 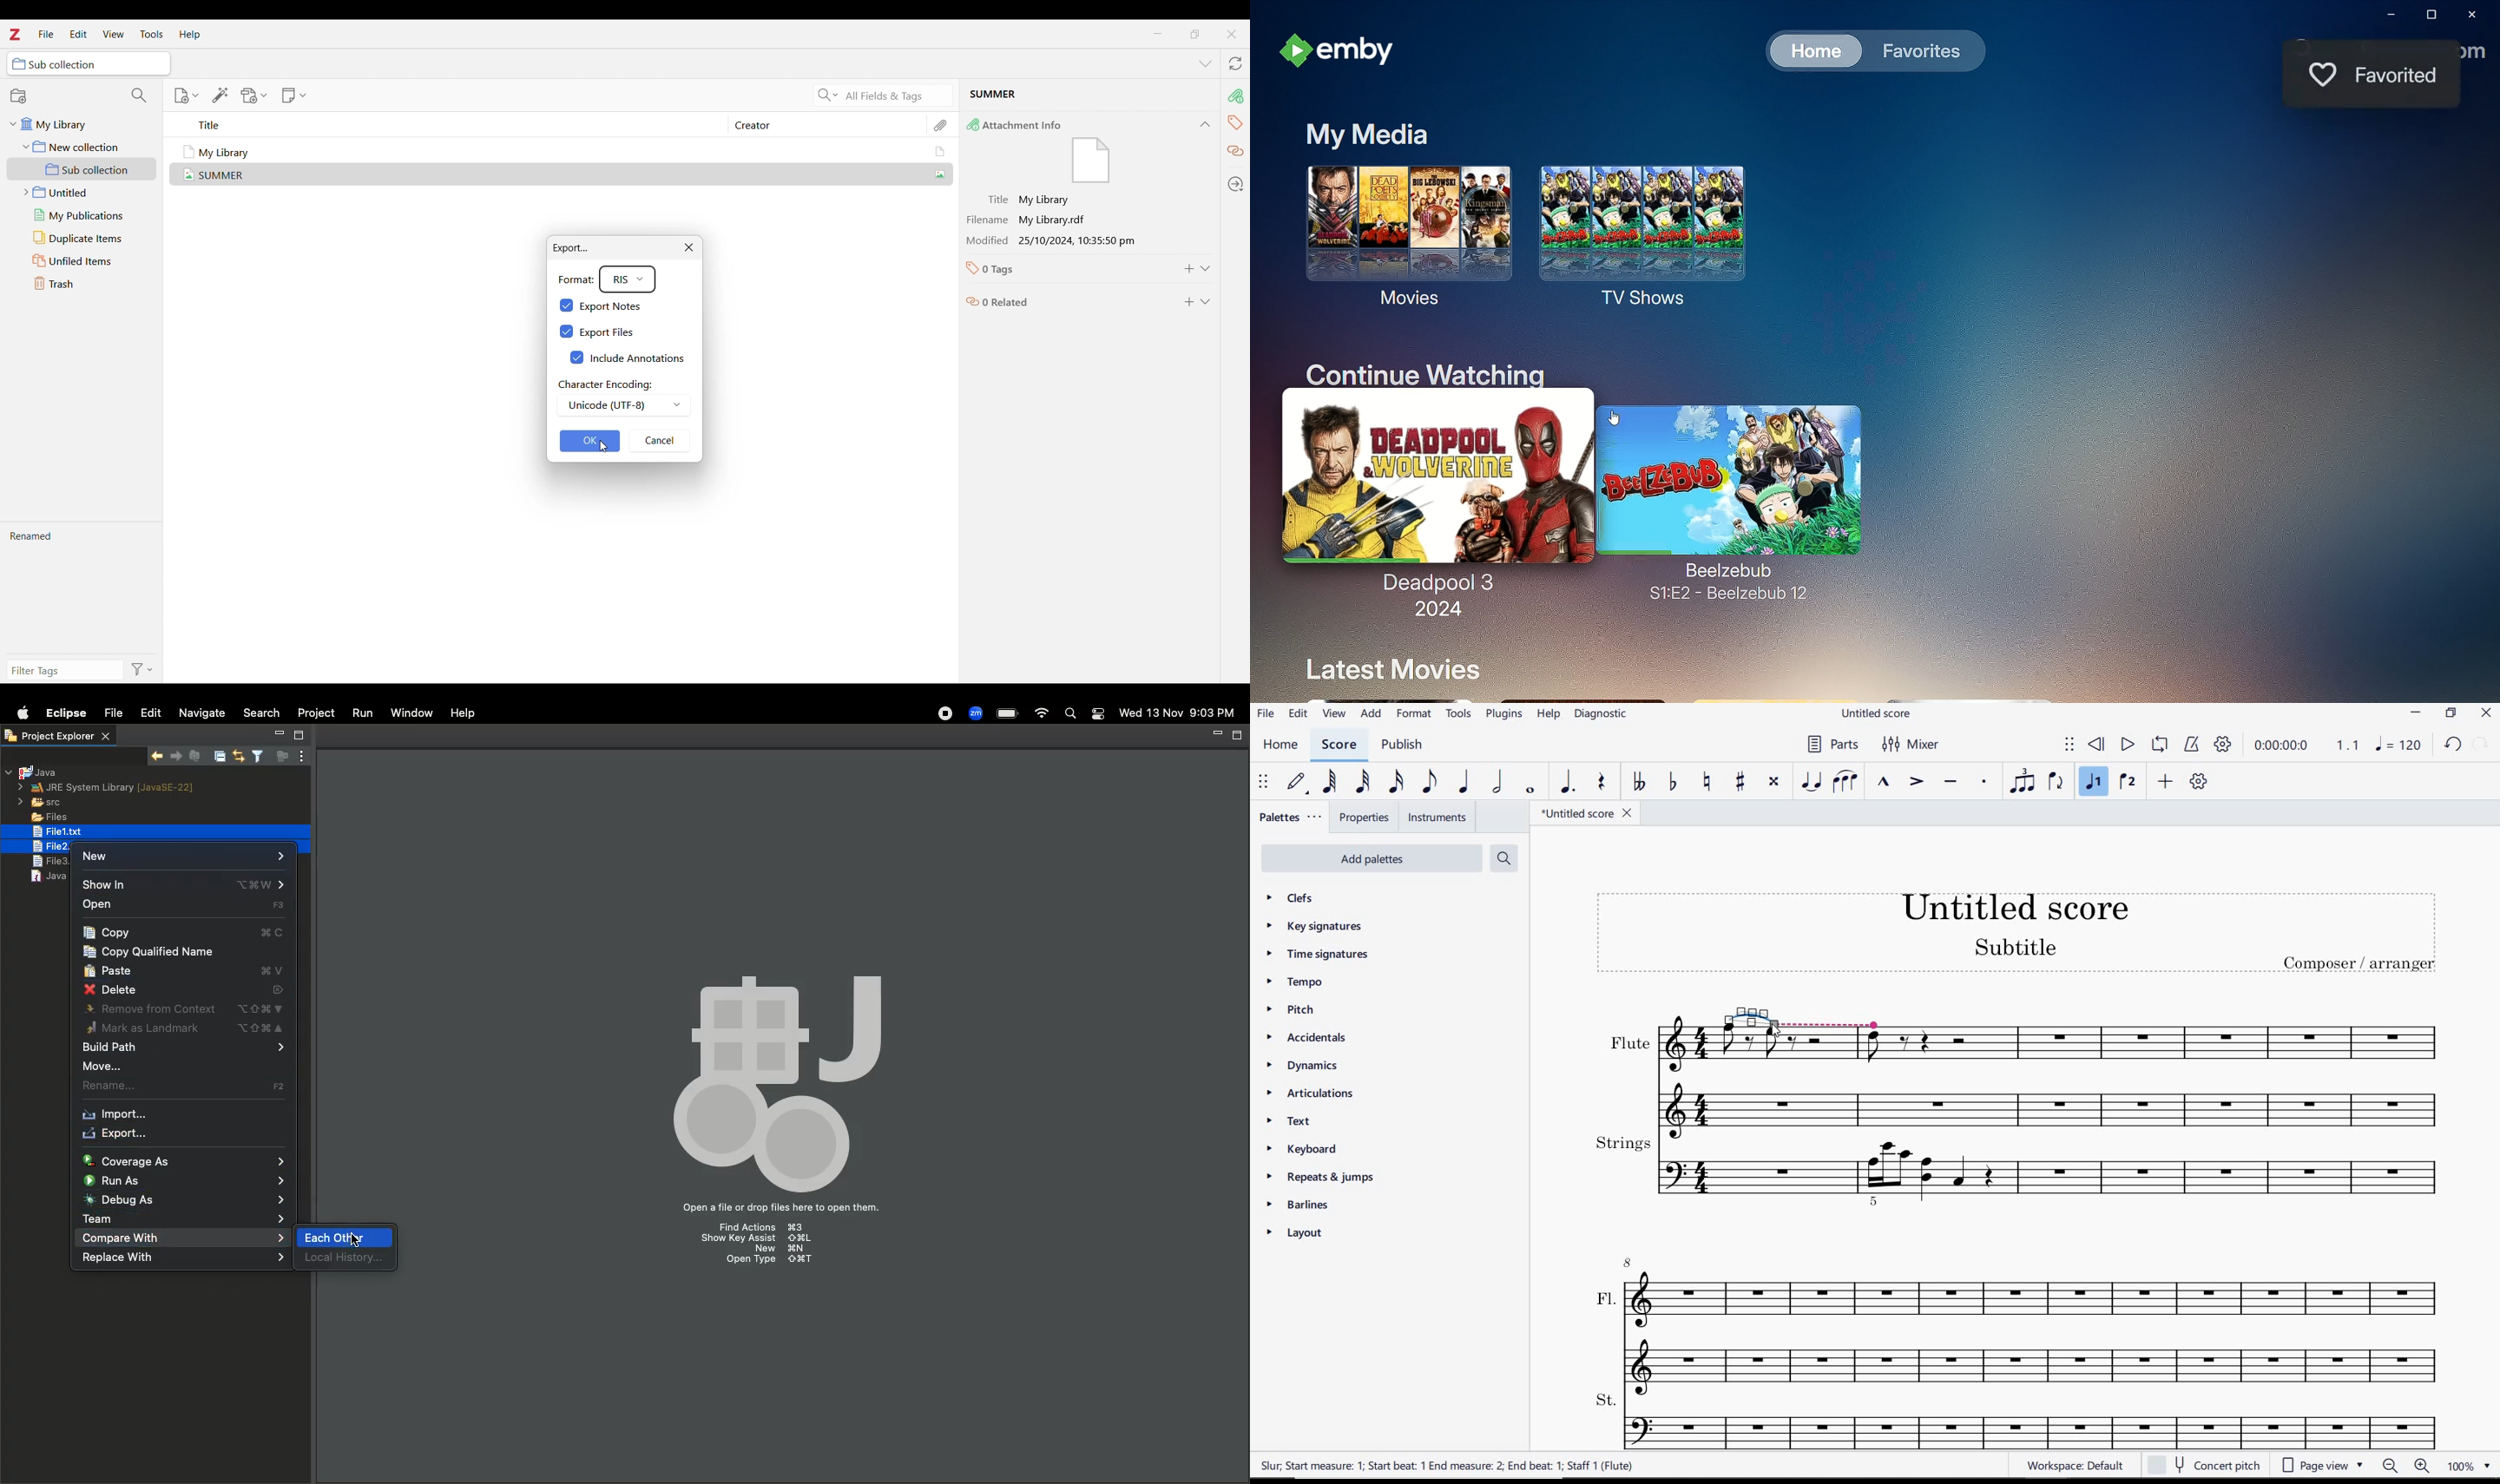 What do you see at coordinates (1752, 1016) in the screenshot?
I see `TIE` at bounding box center [1752, 1016].